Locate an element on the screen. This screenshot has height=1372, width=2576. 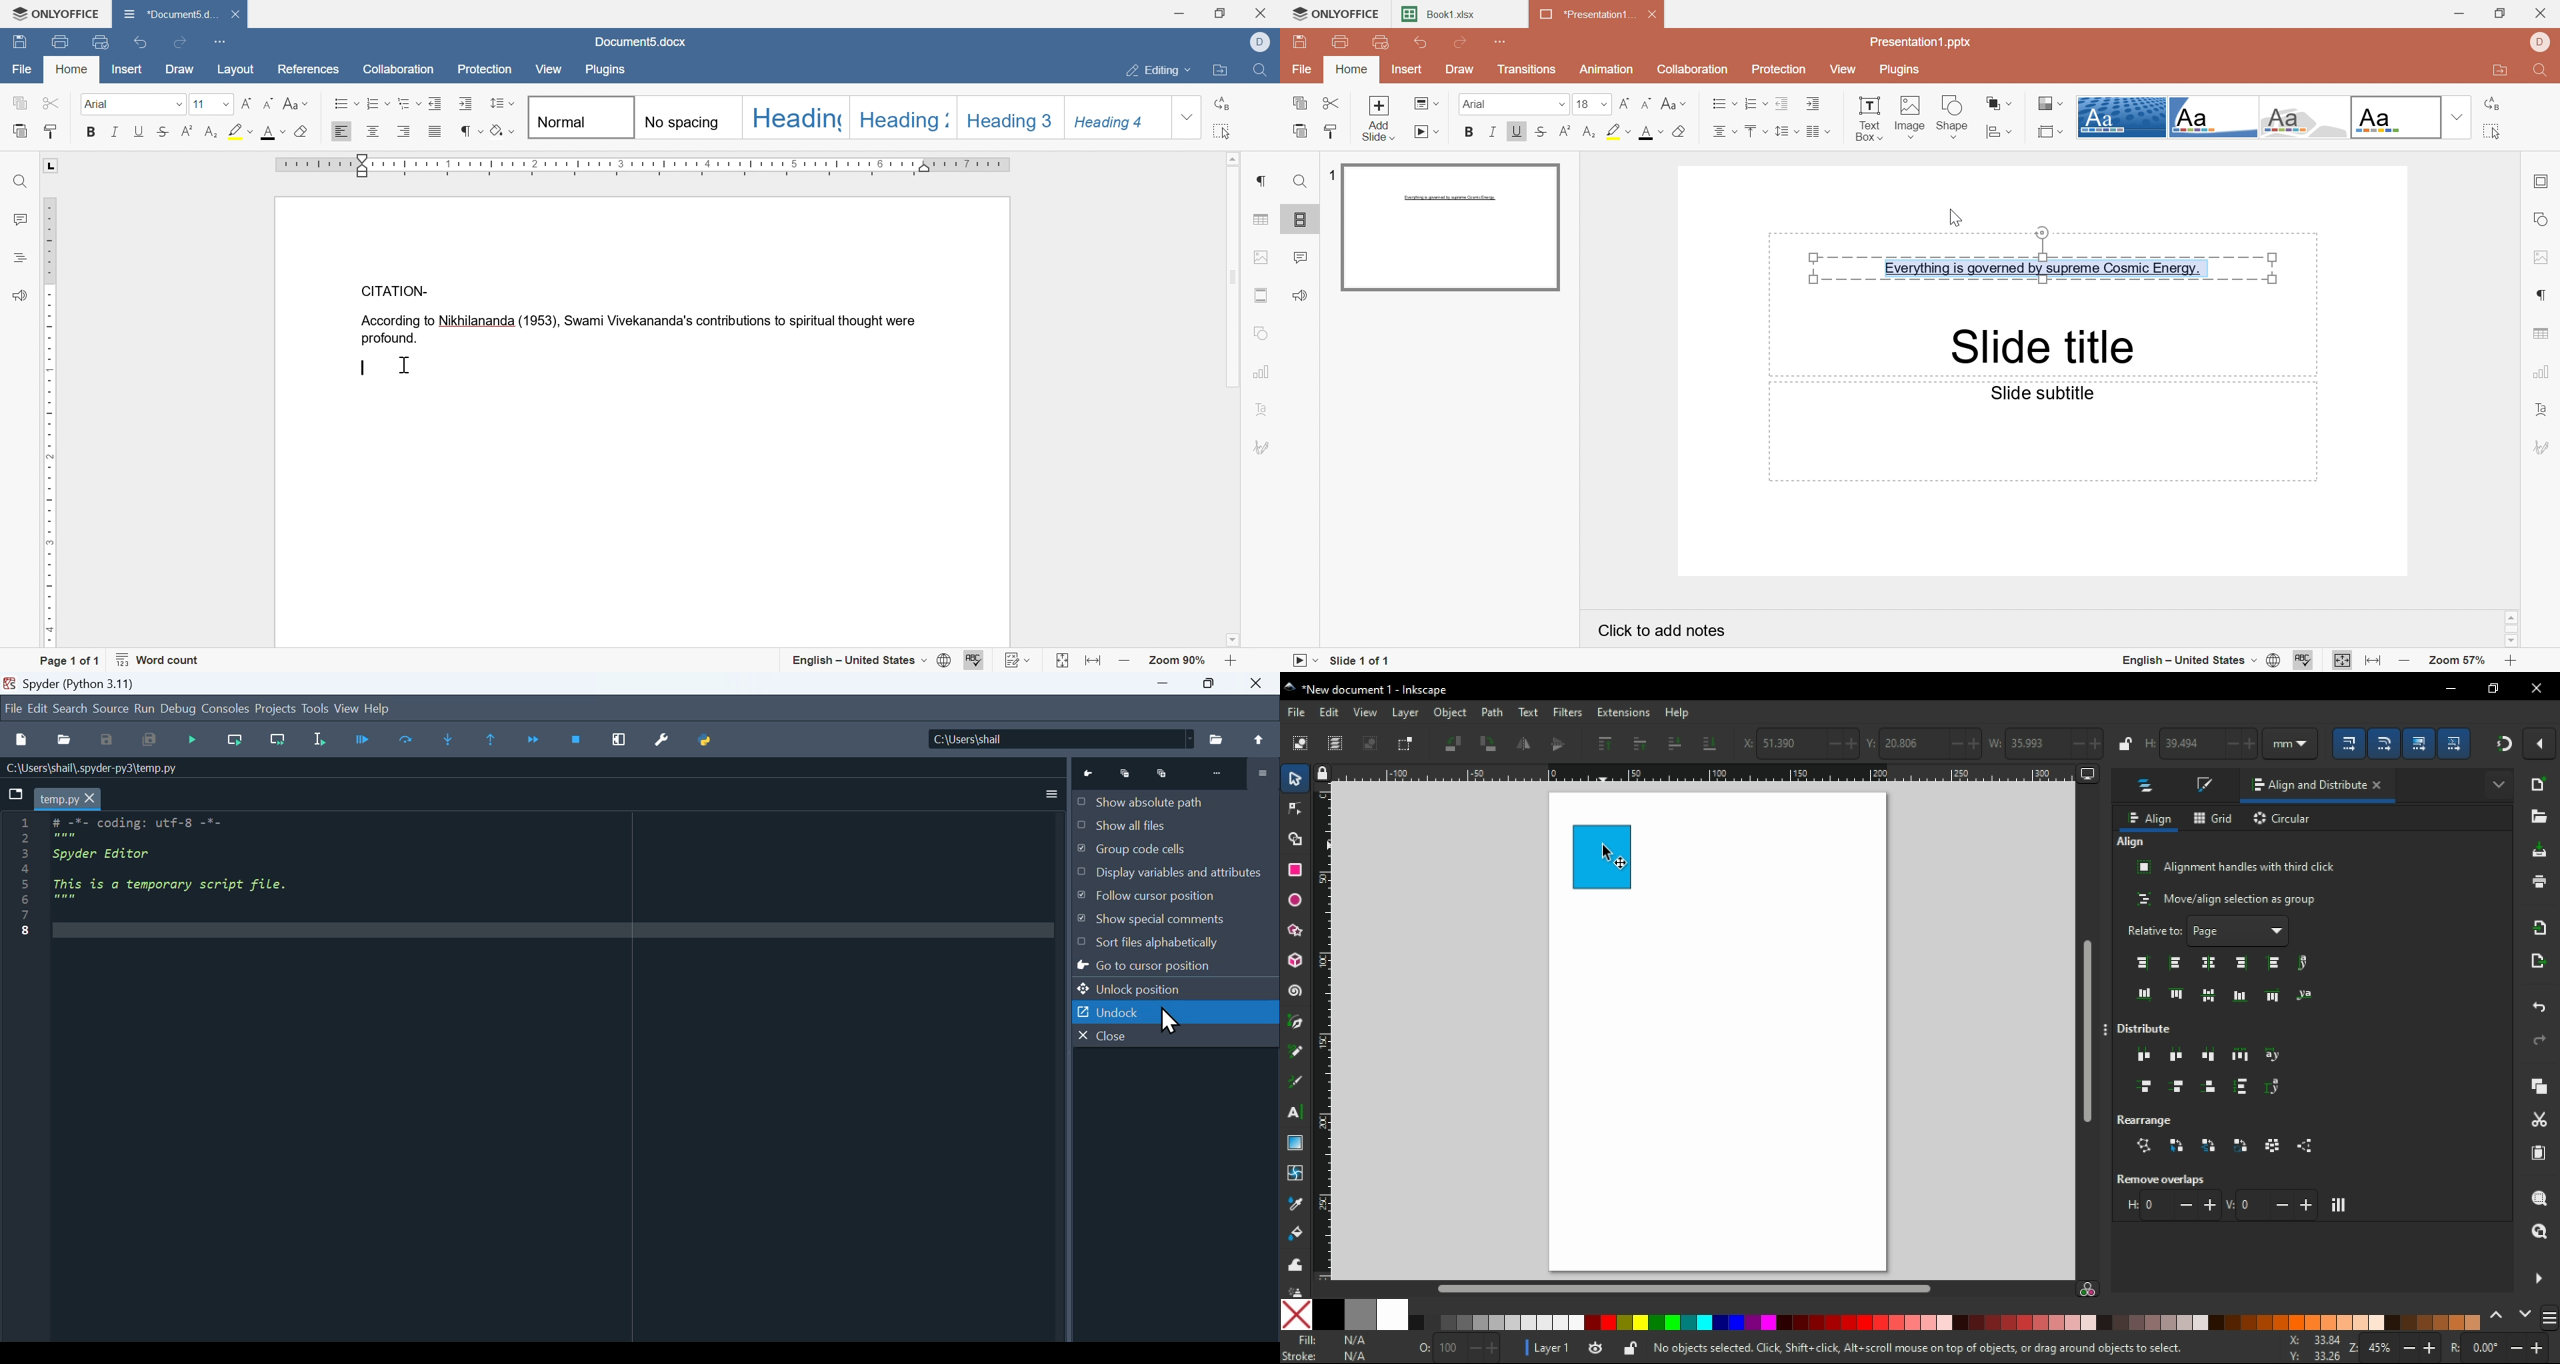
Projects is located at coordinates (276, 707).